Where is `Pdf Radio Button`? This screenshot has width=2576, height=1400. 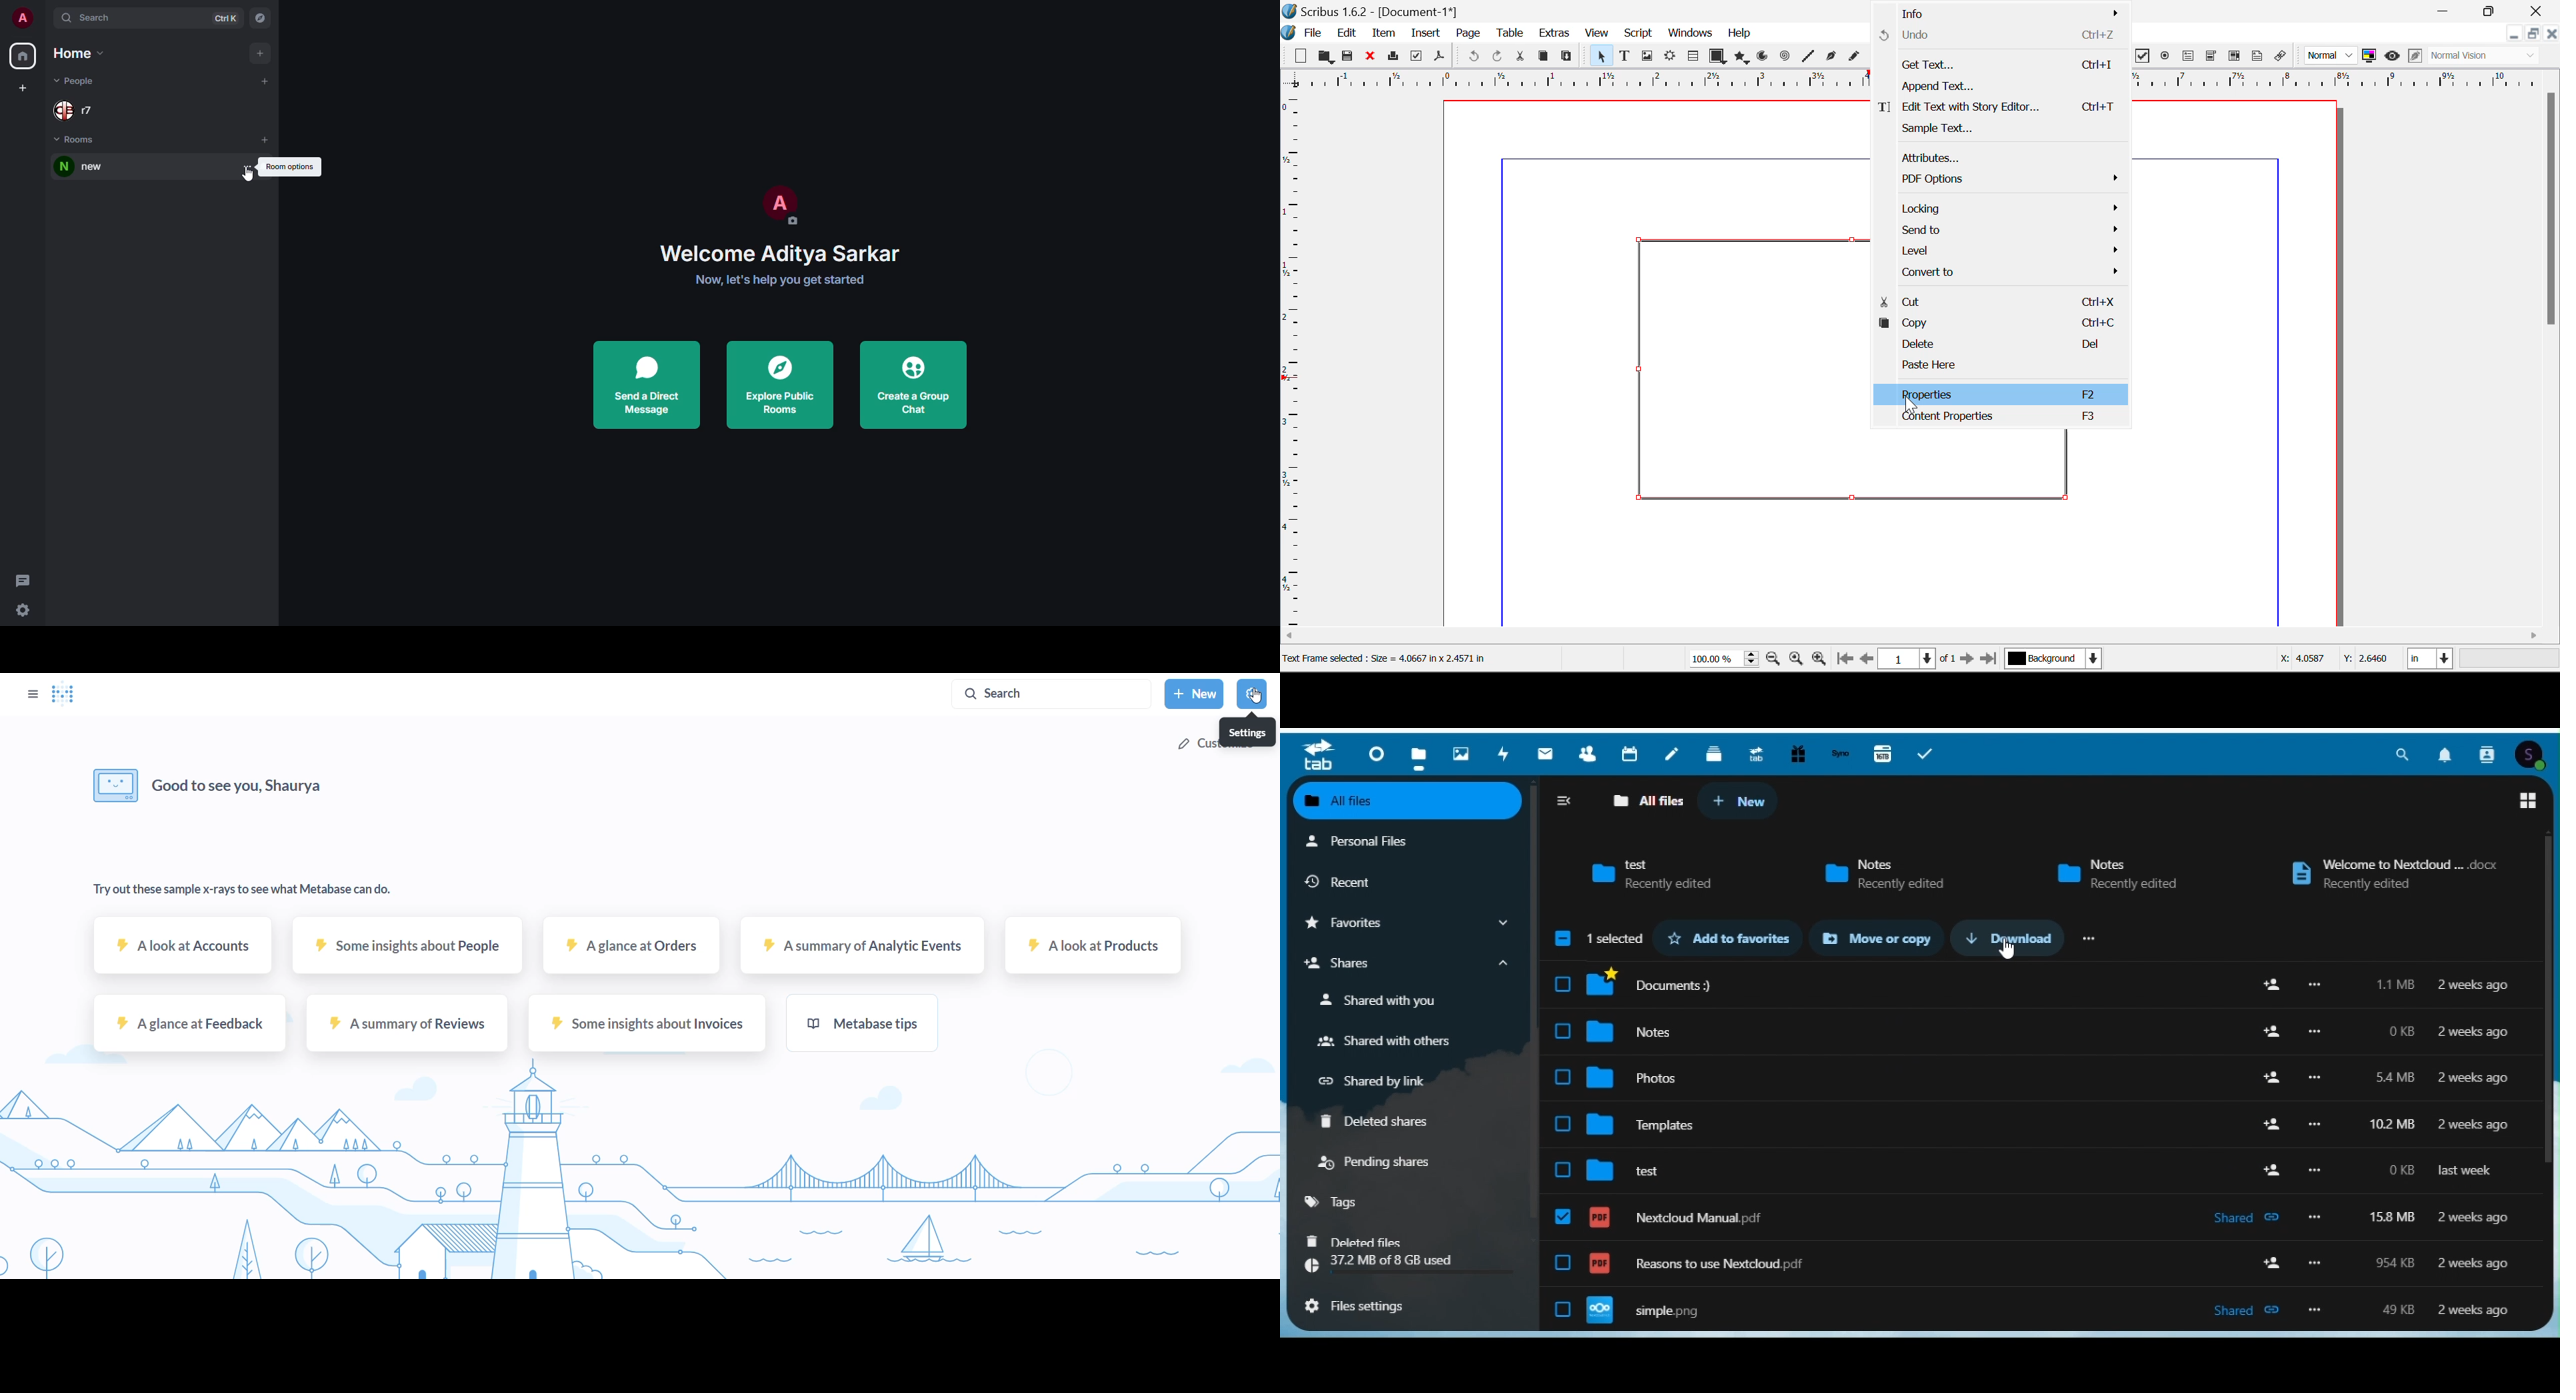
Pdf Radio Button is located at coordinates (2165, 57).